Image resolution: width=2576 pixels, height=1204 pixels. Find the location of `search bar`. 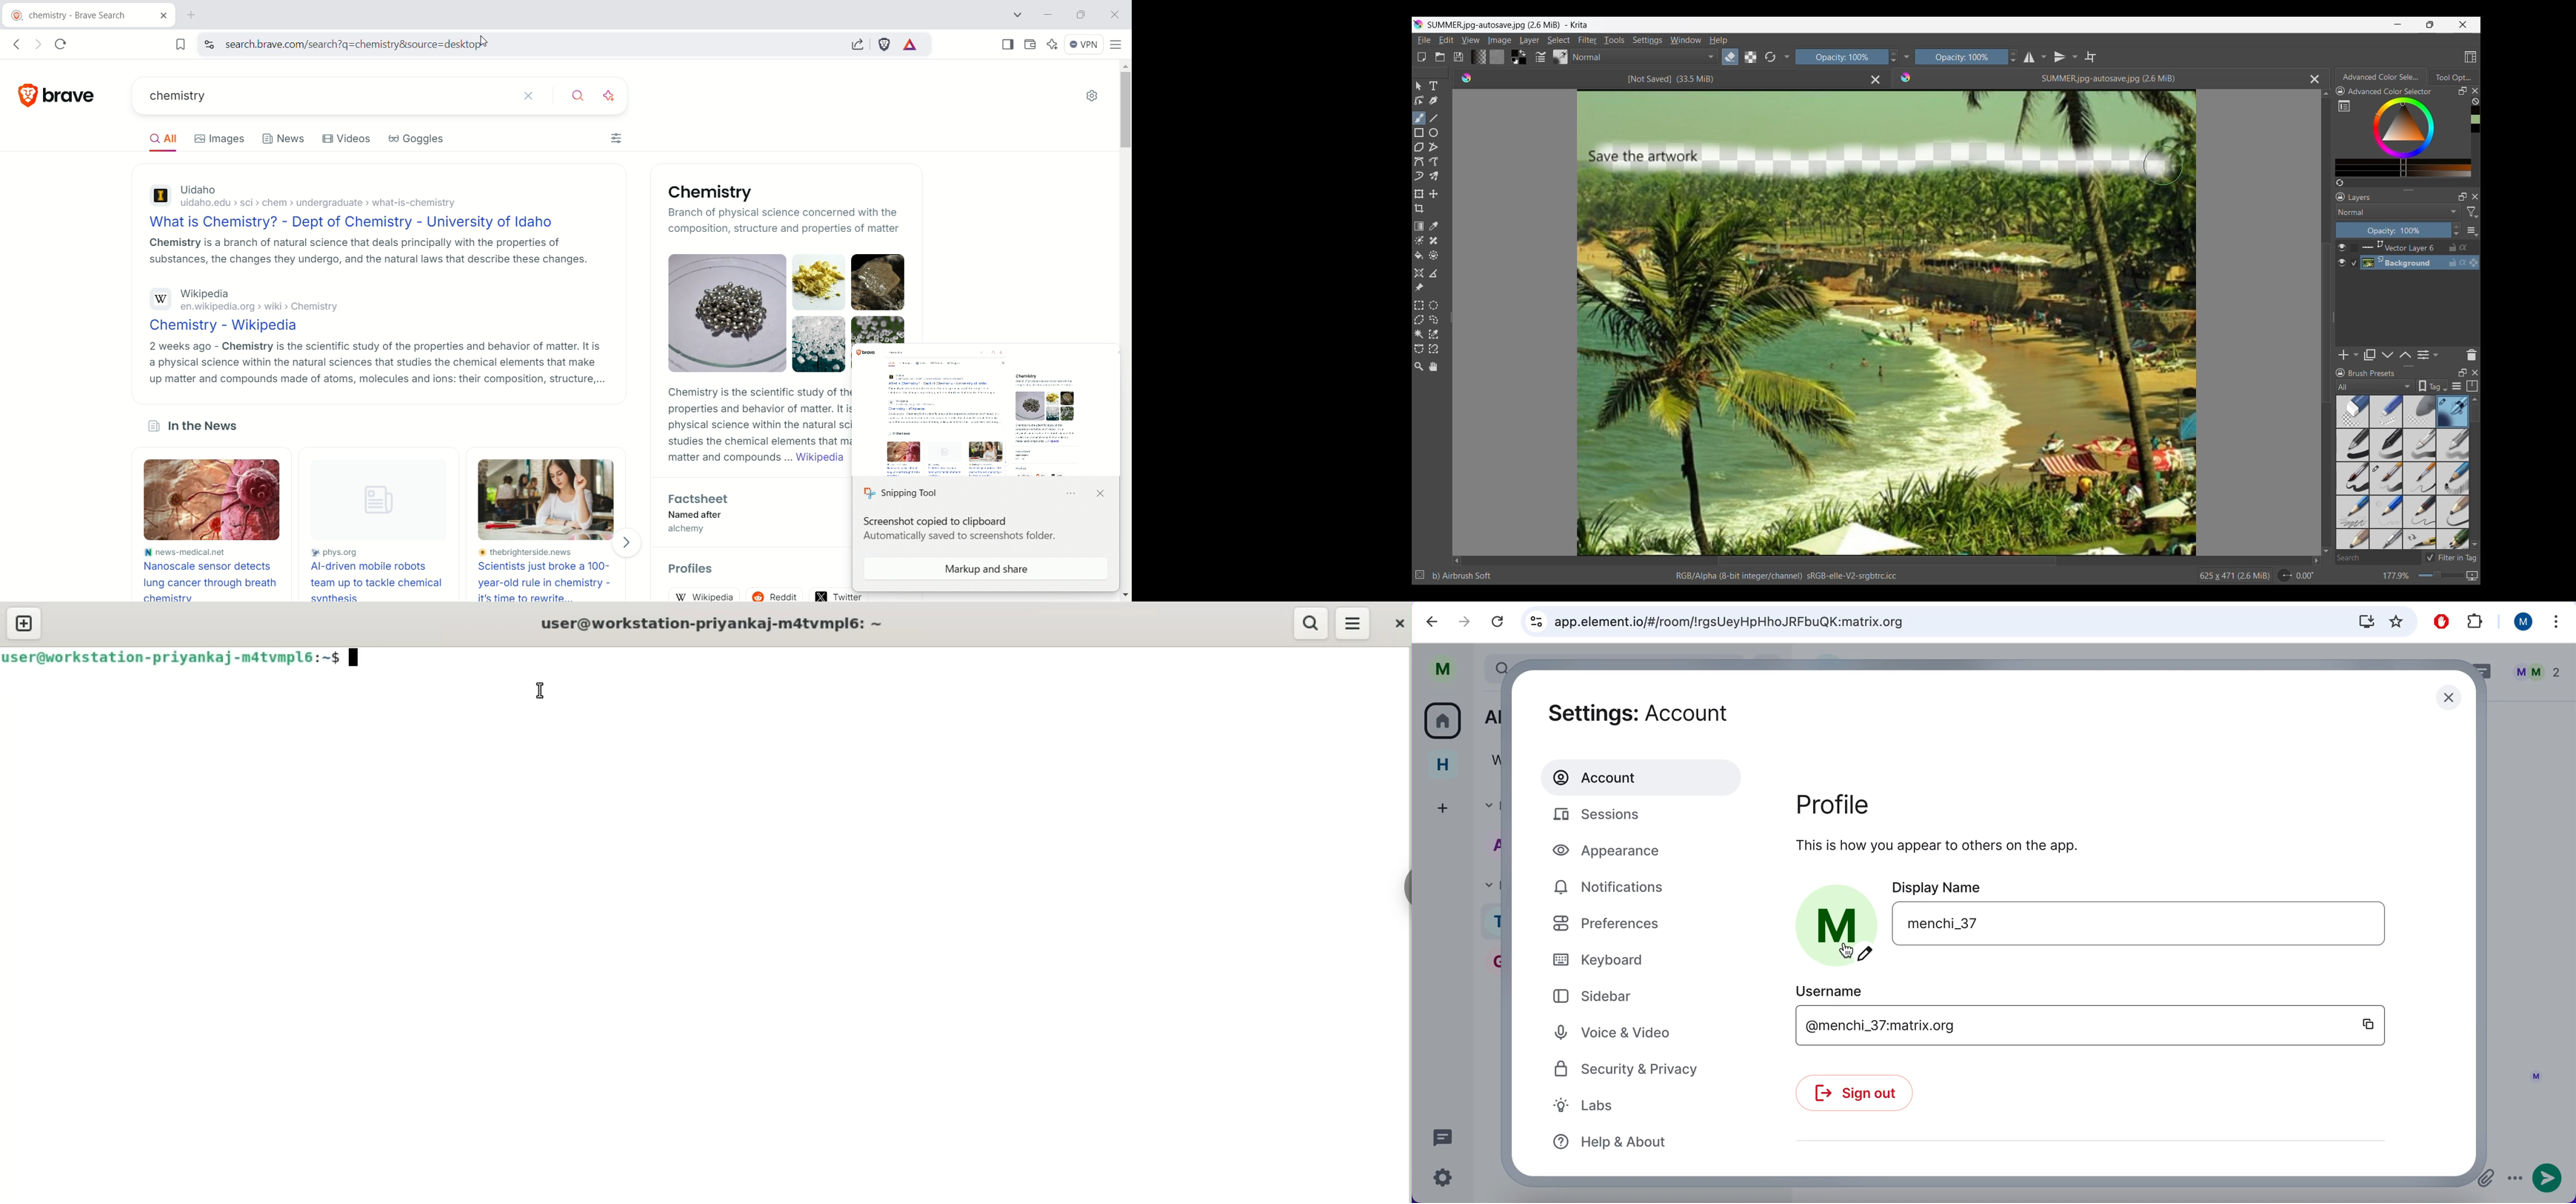

search bar is located at coordinates (1967, 621).